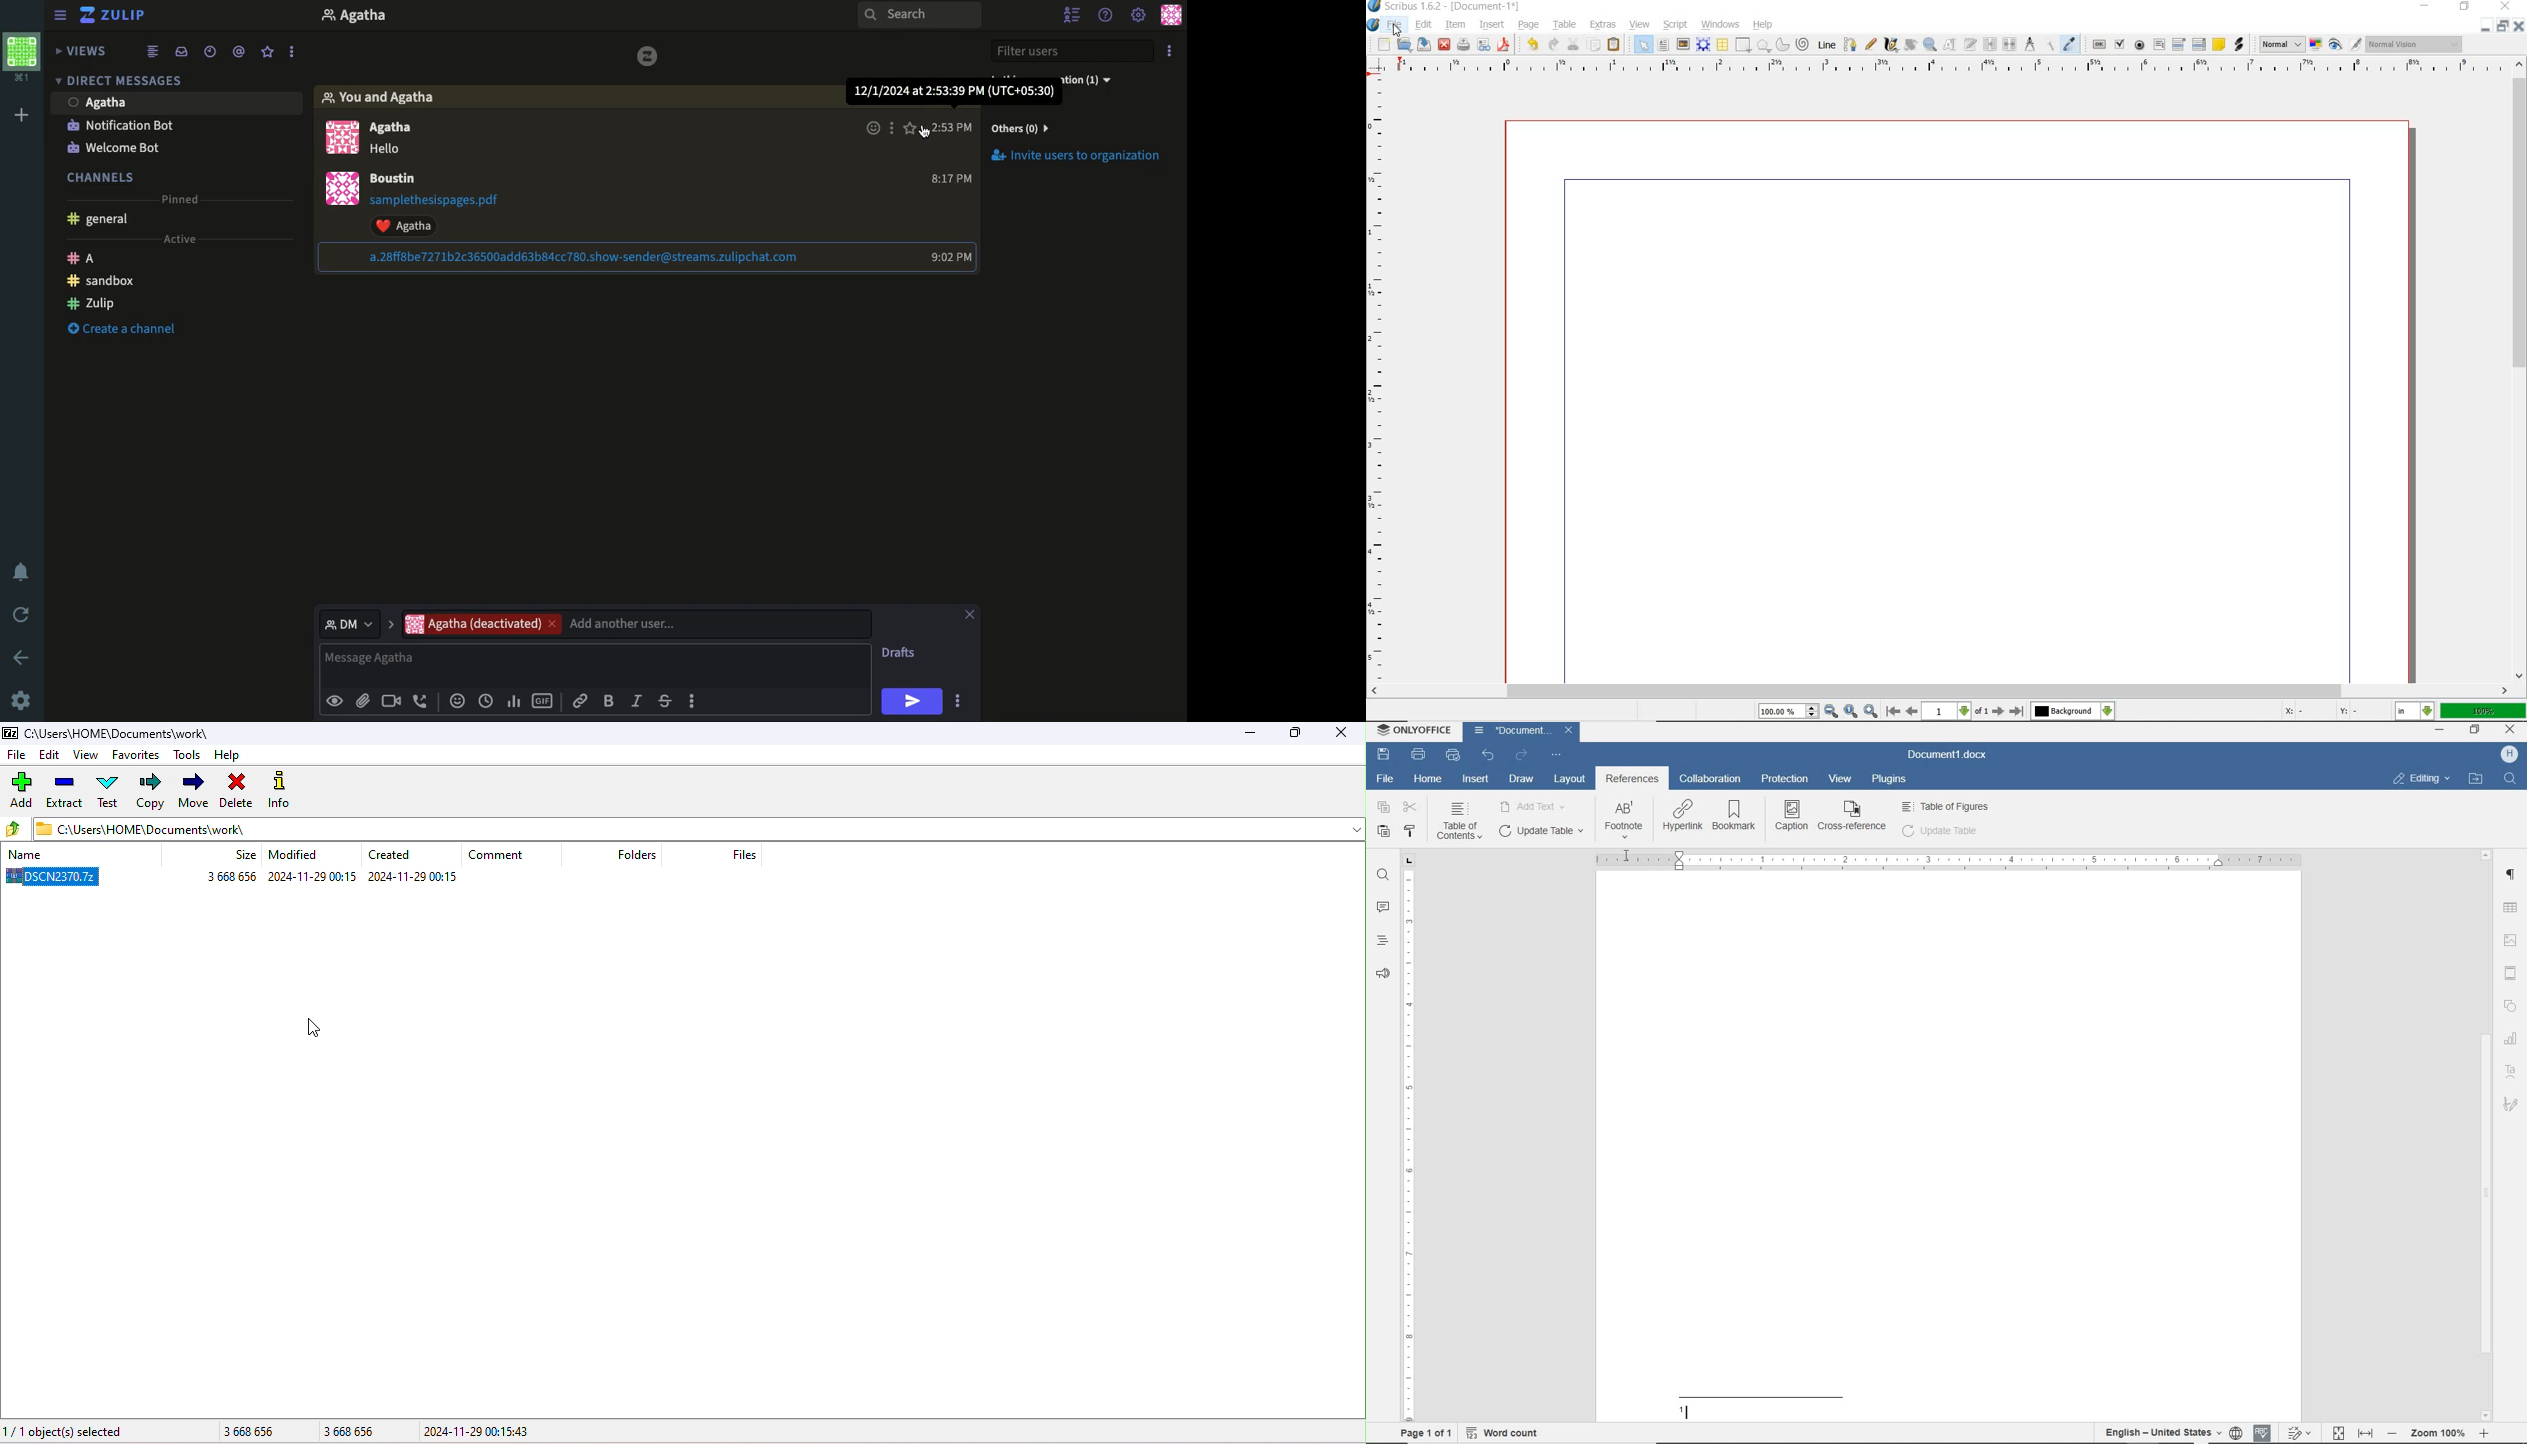  What do you see at coordinates (415, 877) in the screenshot?
I see `created date and time` at bounding box center [415, 877].